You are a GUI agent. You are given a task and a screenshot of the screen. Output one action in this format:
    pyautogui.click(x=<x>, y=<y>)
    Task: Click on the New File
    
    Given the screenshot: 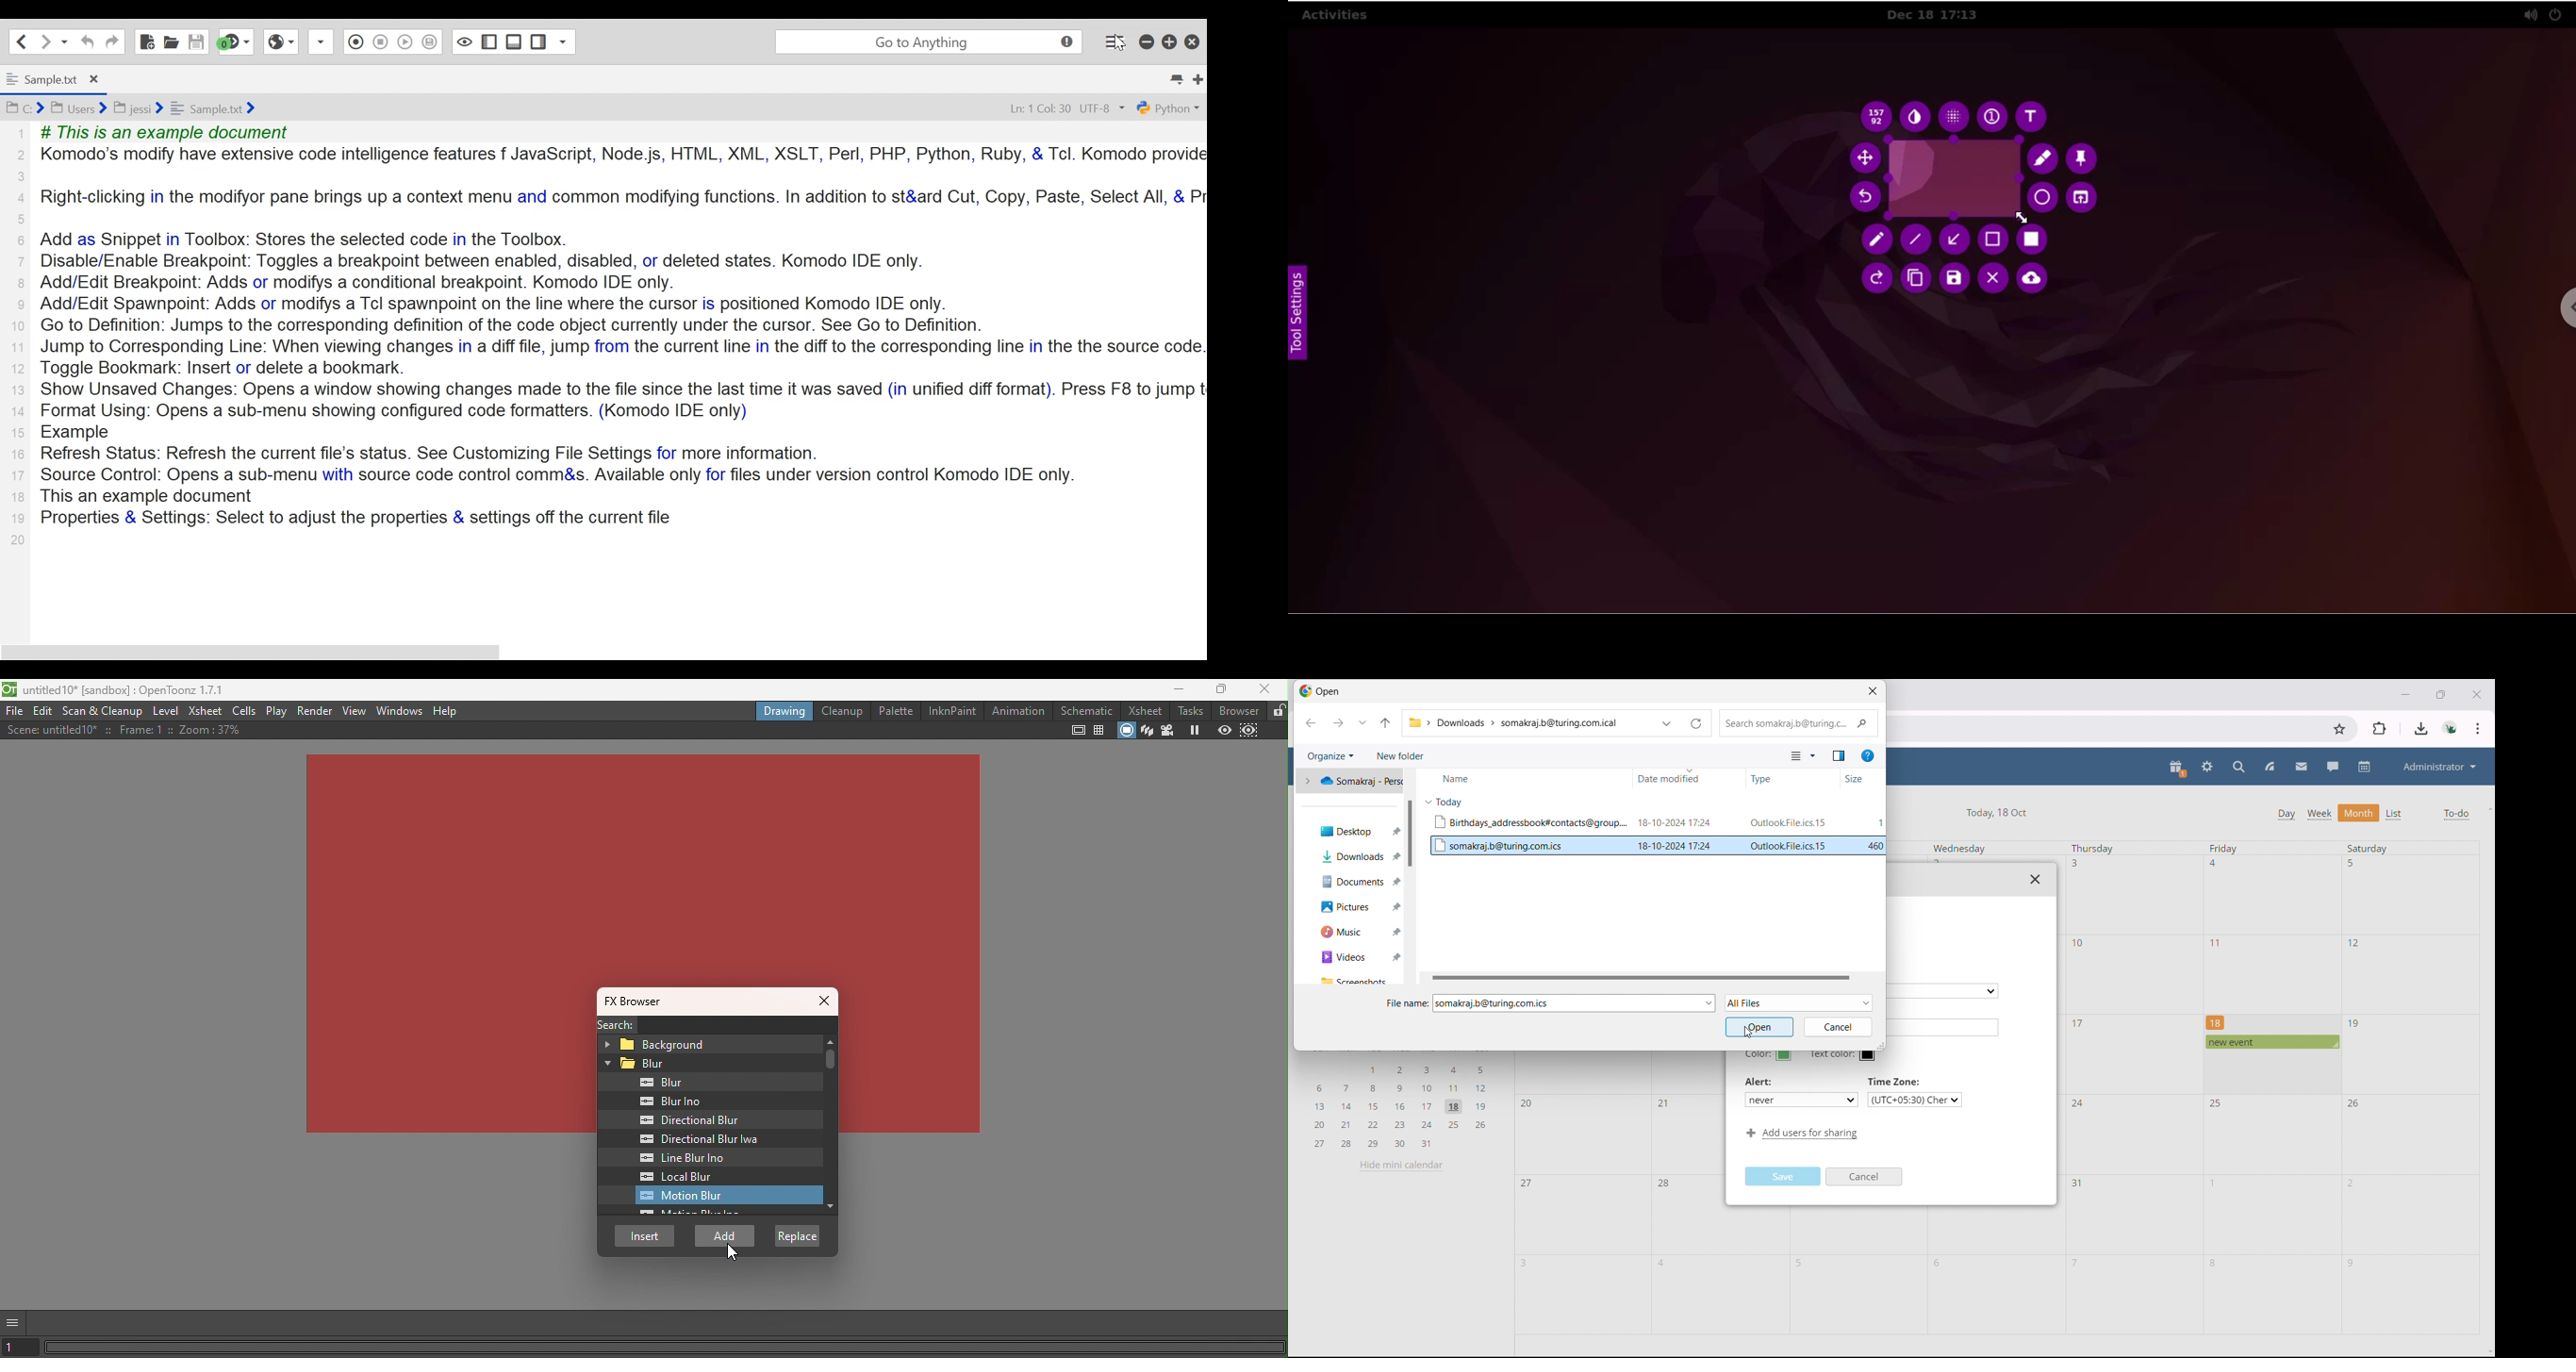 What is the action you would take?
    pyautogui.click(x=148, y=41)
    